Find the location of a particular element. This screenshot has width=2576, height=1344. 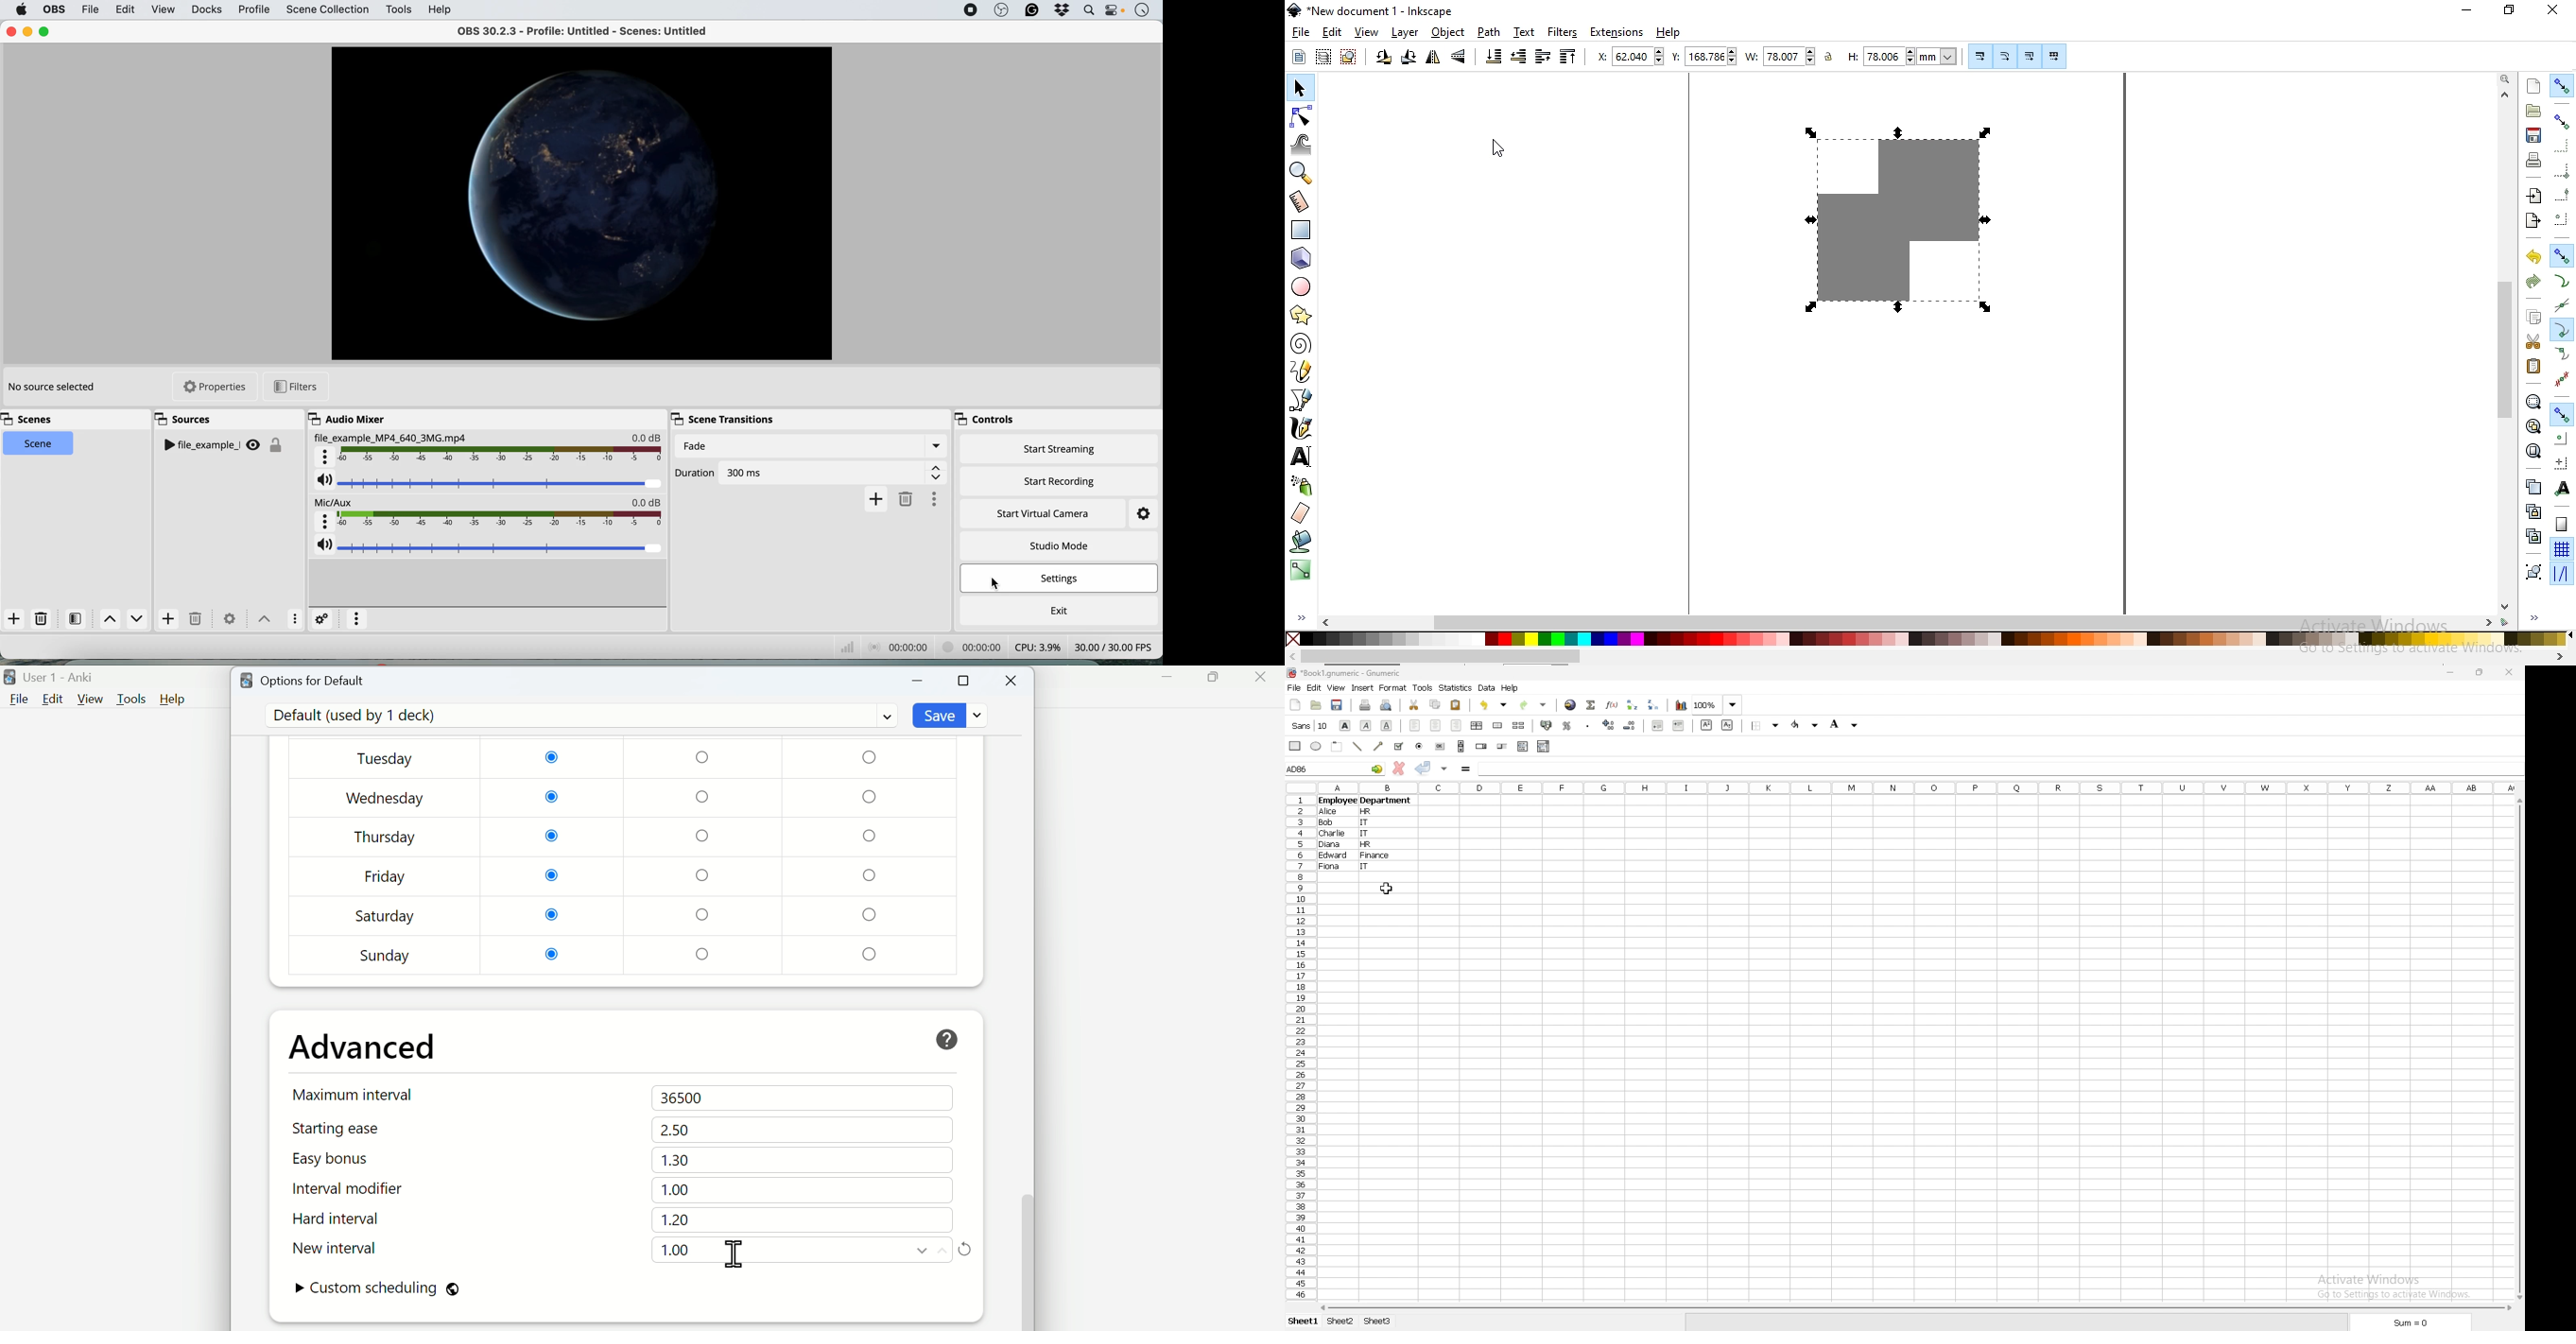

1.00 is located at coordinates (676, 1250).